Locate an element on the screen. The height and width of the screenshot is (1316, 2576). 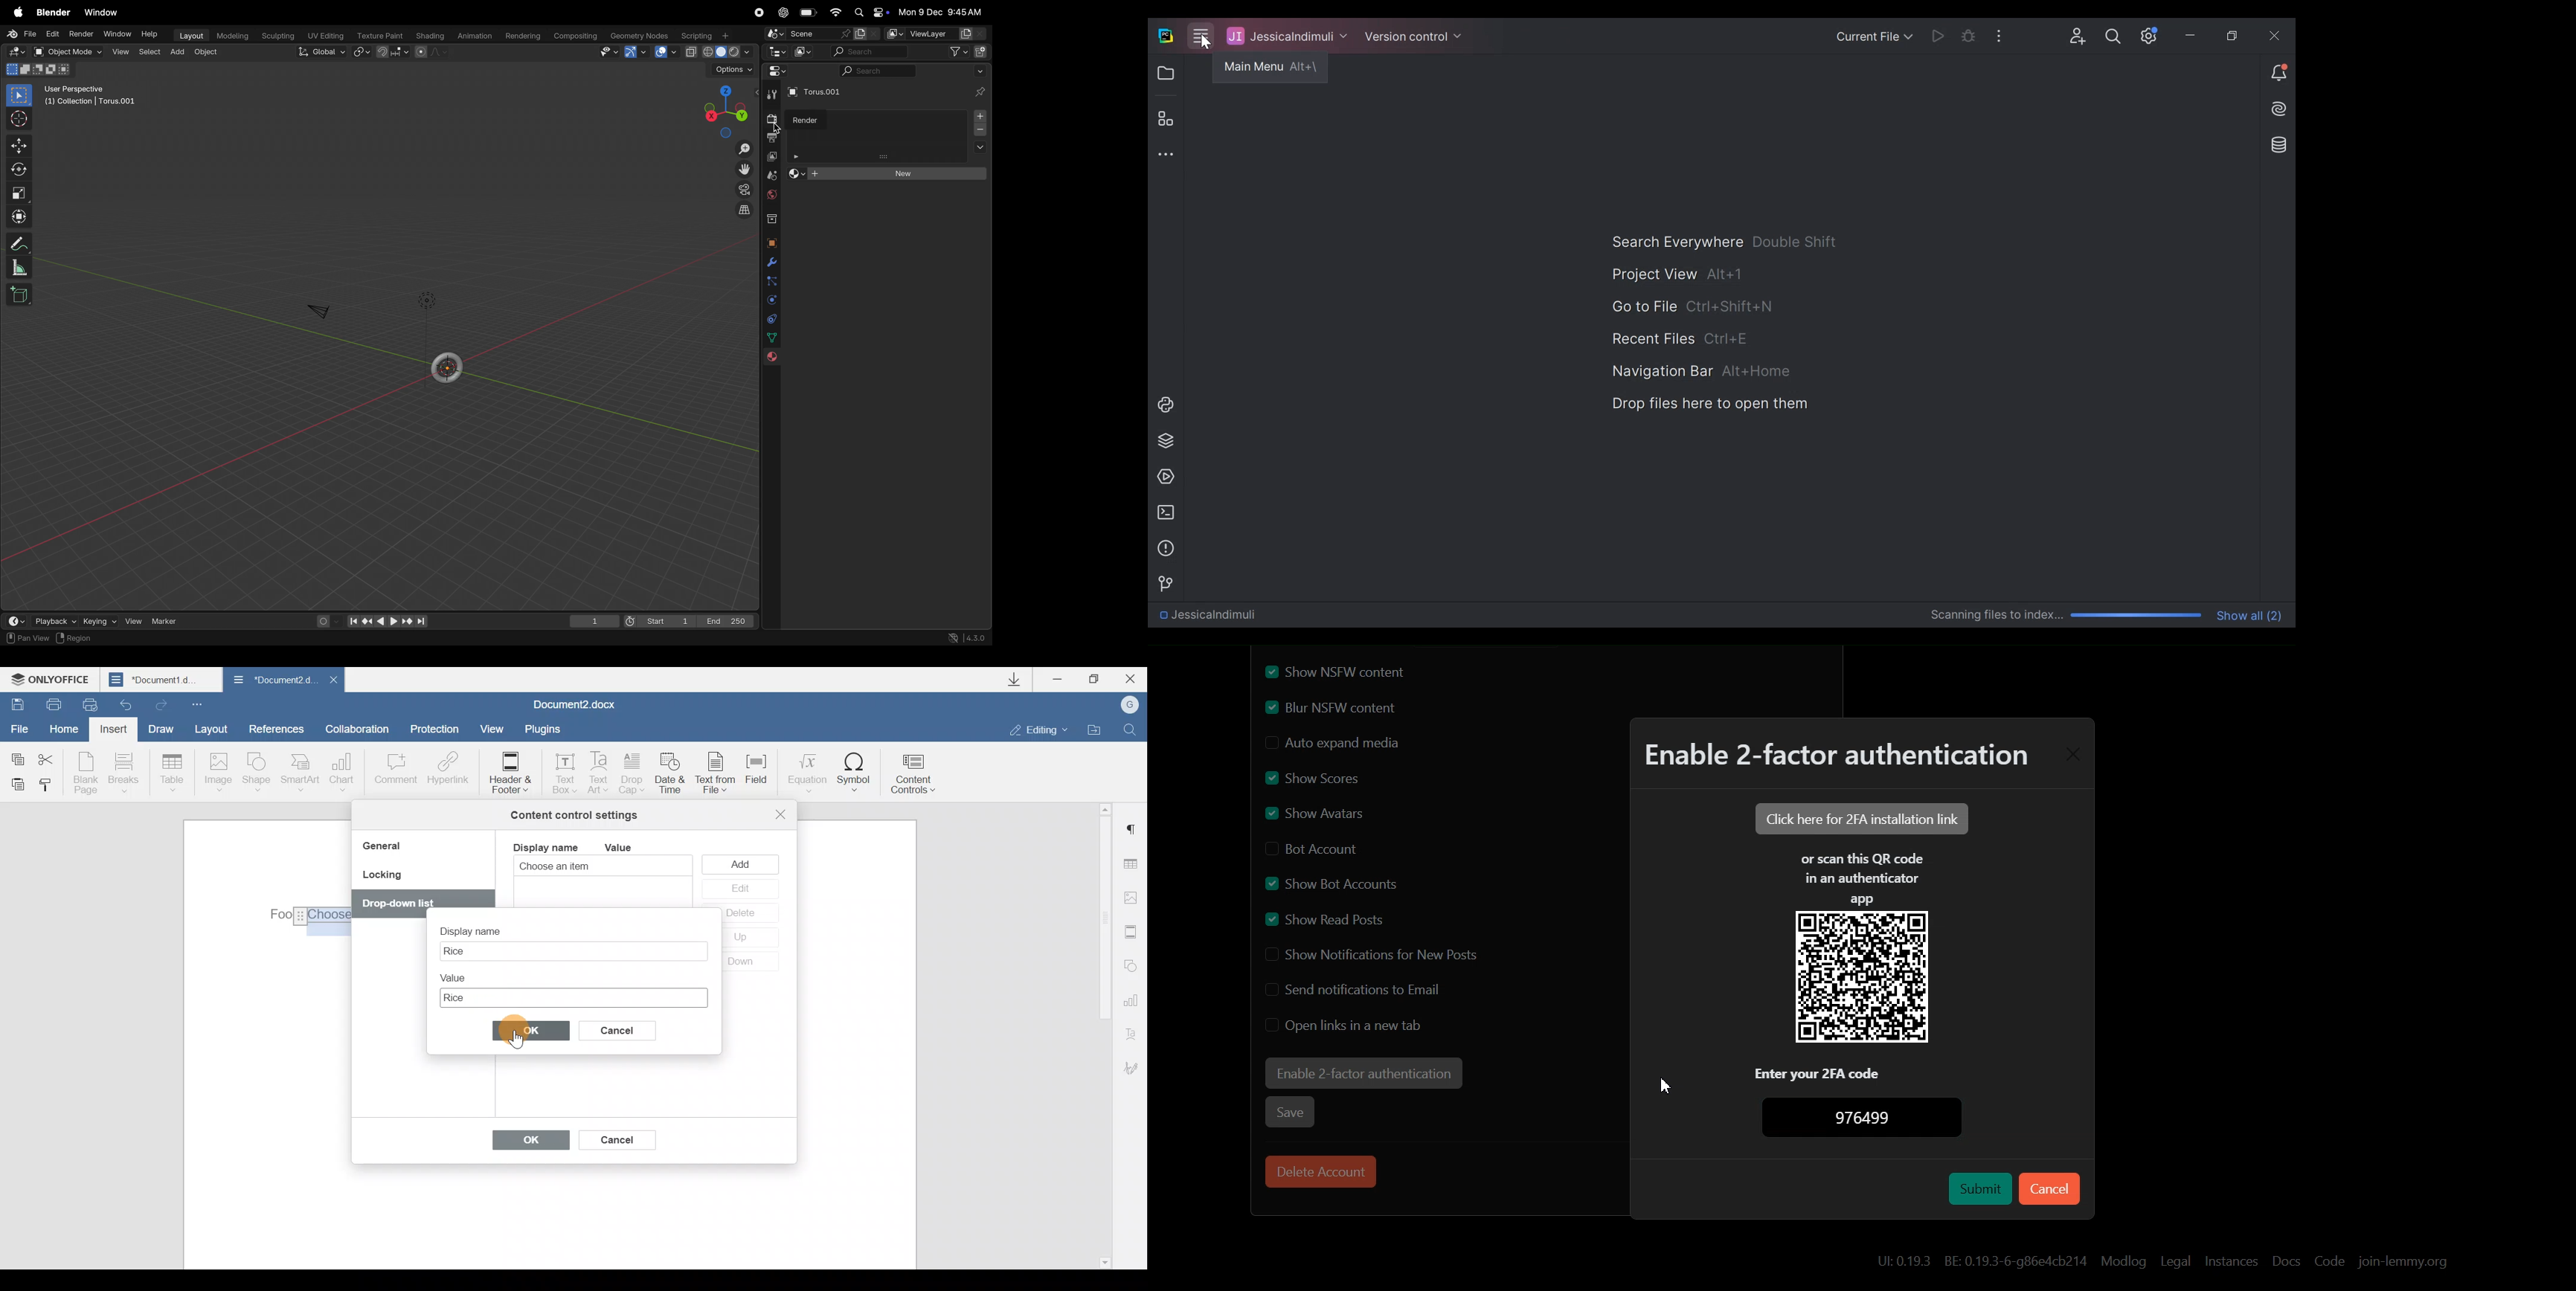
torus 0.01 is located at coordinates (815, 94).